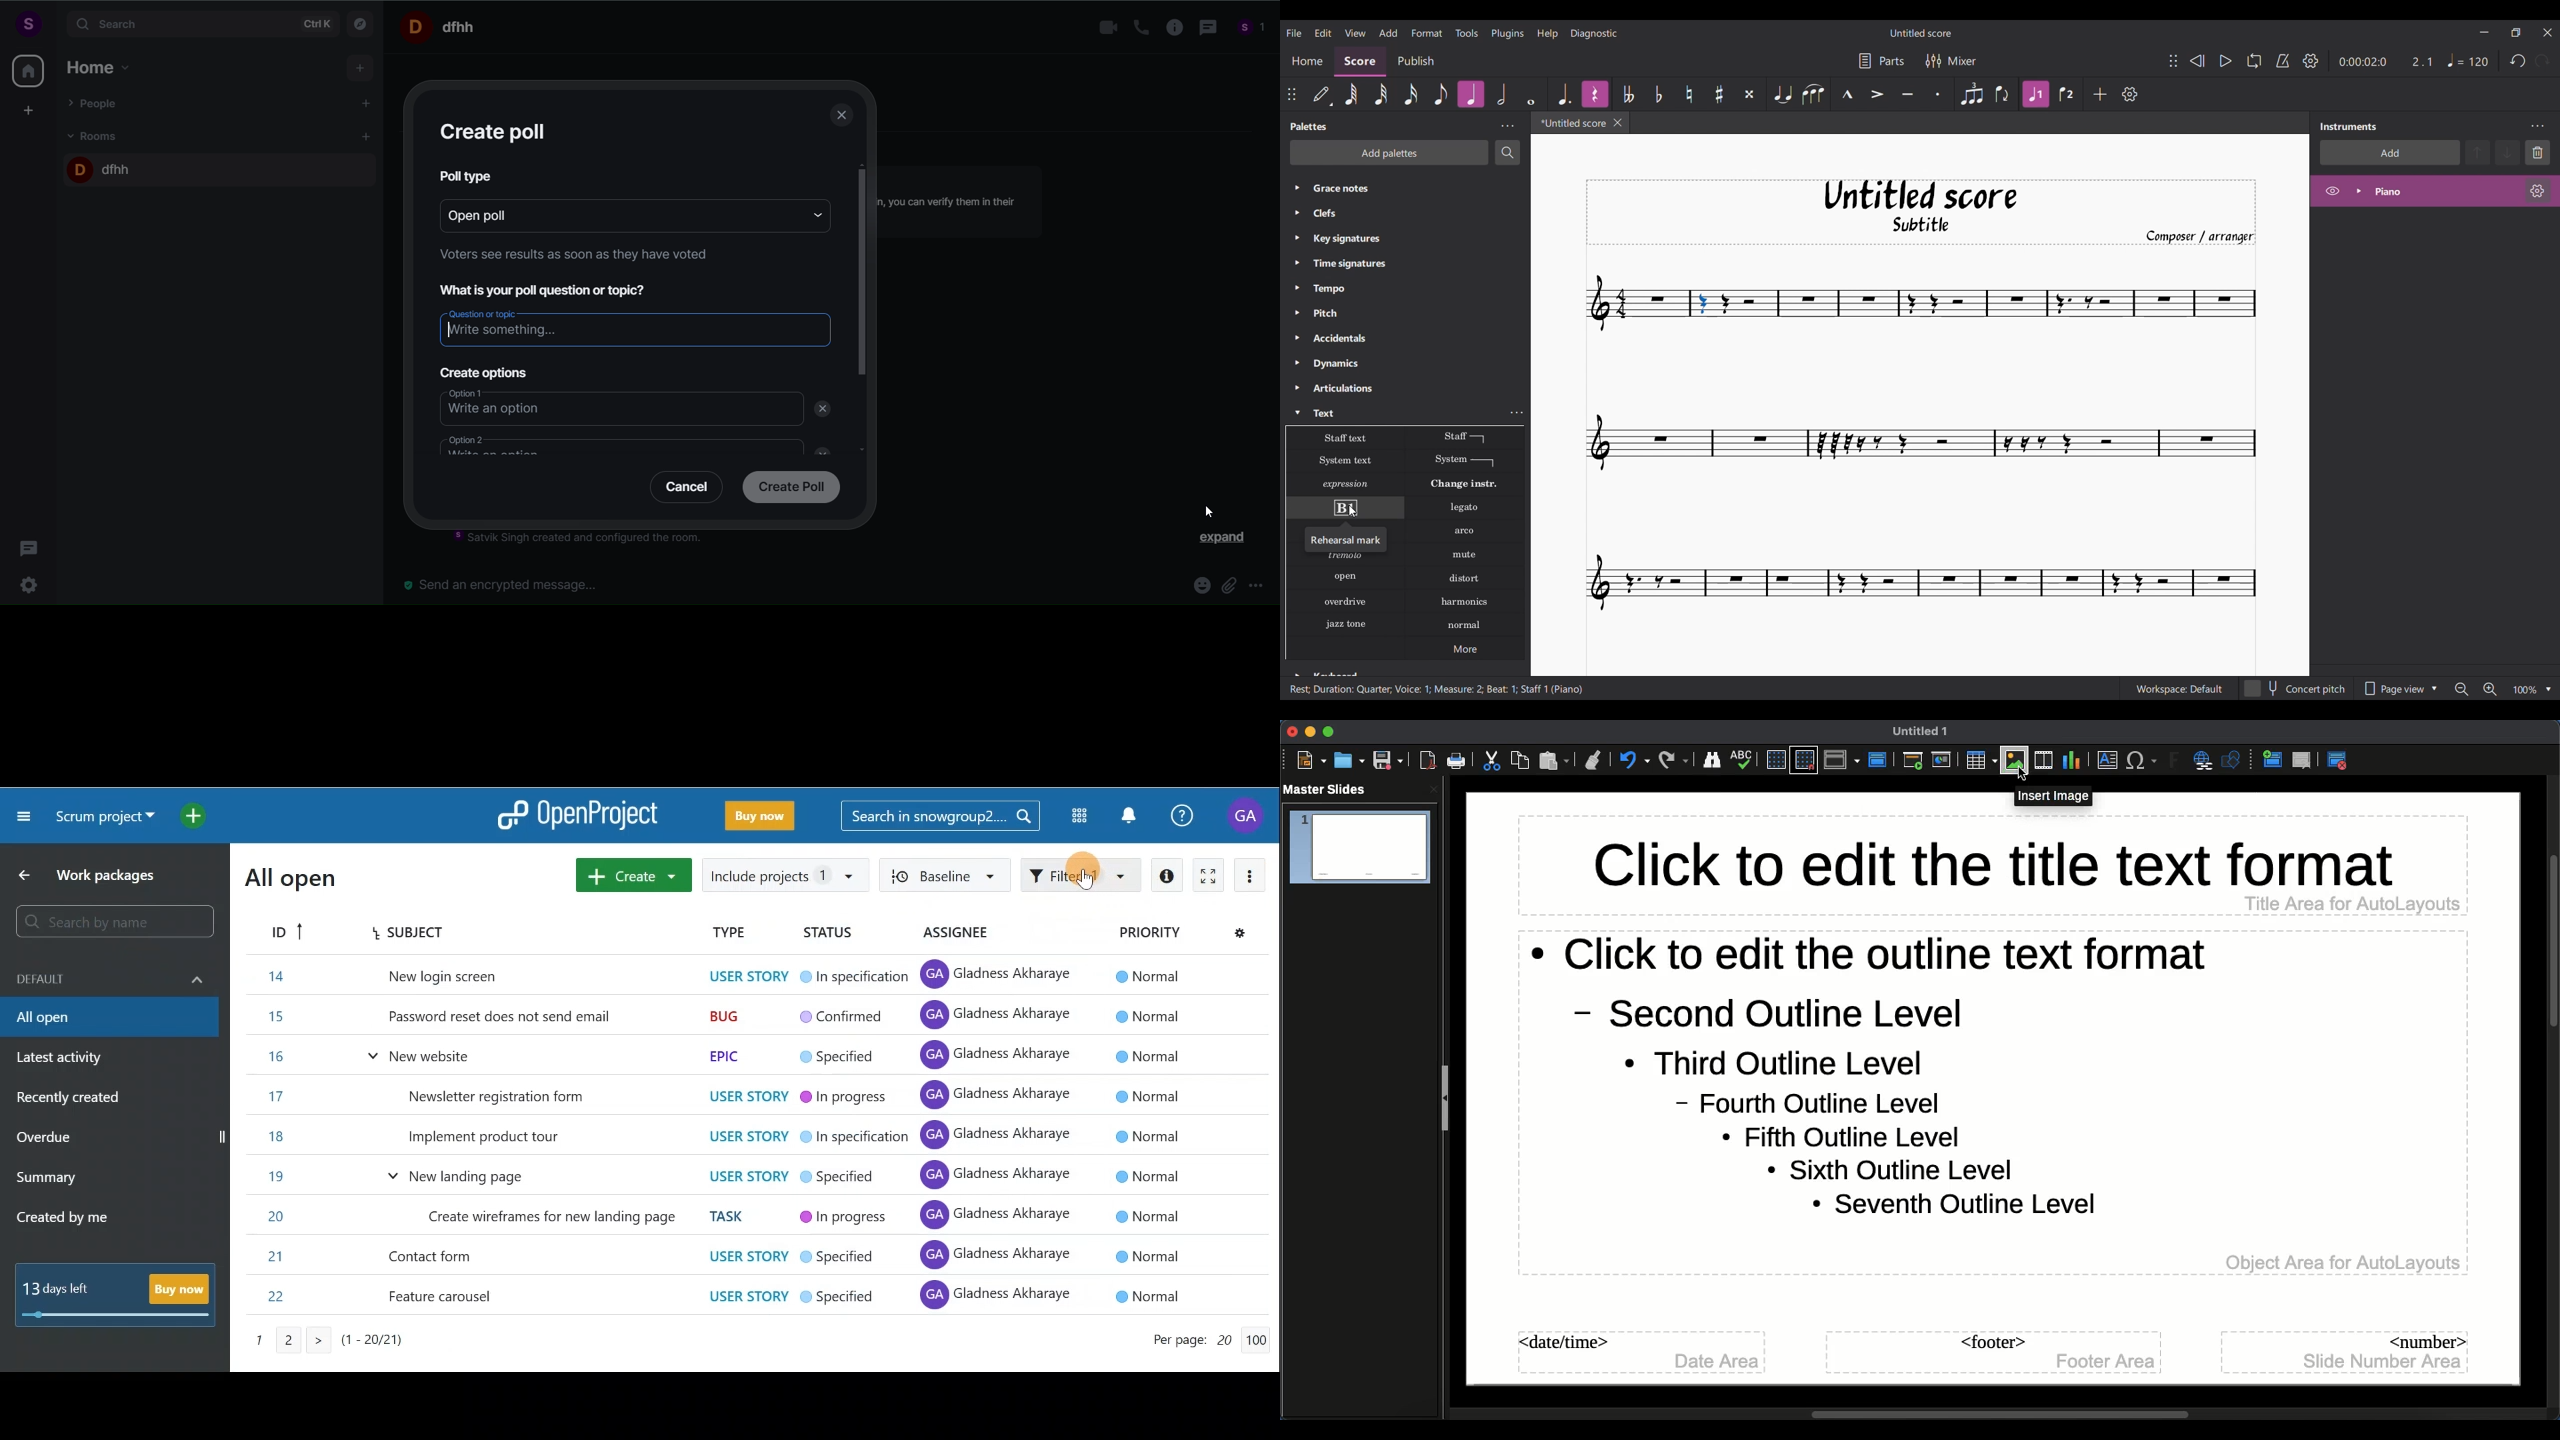 This screenshot has height=1456, width=2576. I want to click on Shapres, so click(2235, 760).